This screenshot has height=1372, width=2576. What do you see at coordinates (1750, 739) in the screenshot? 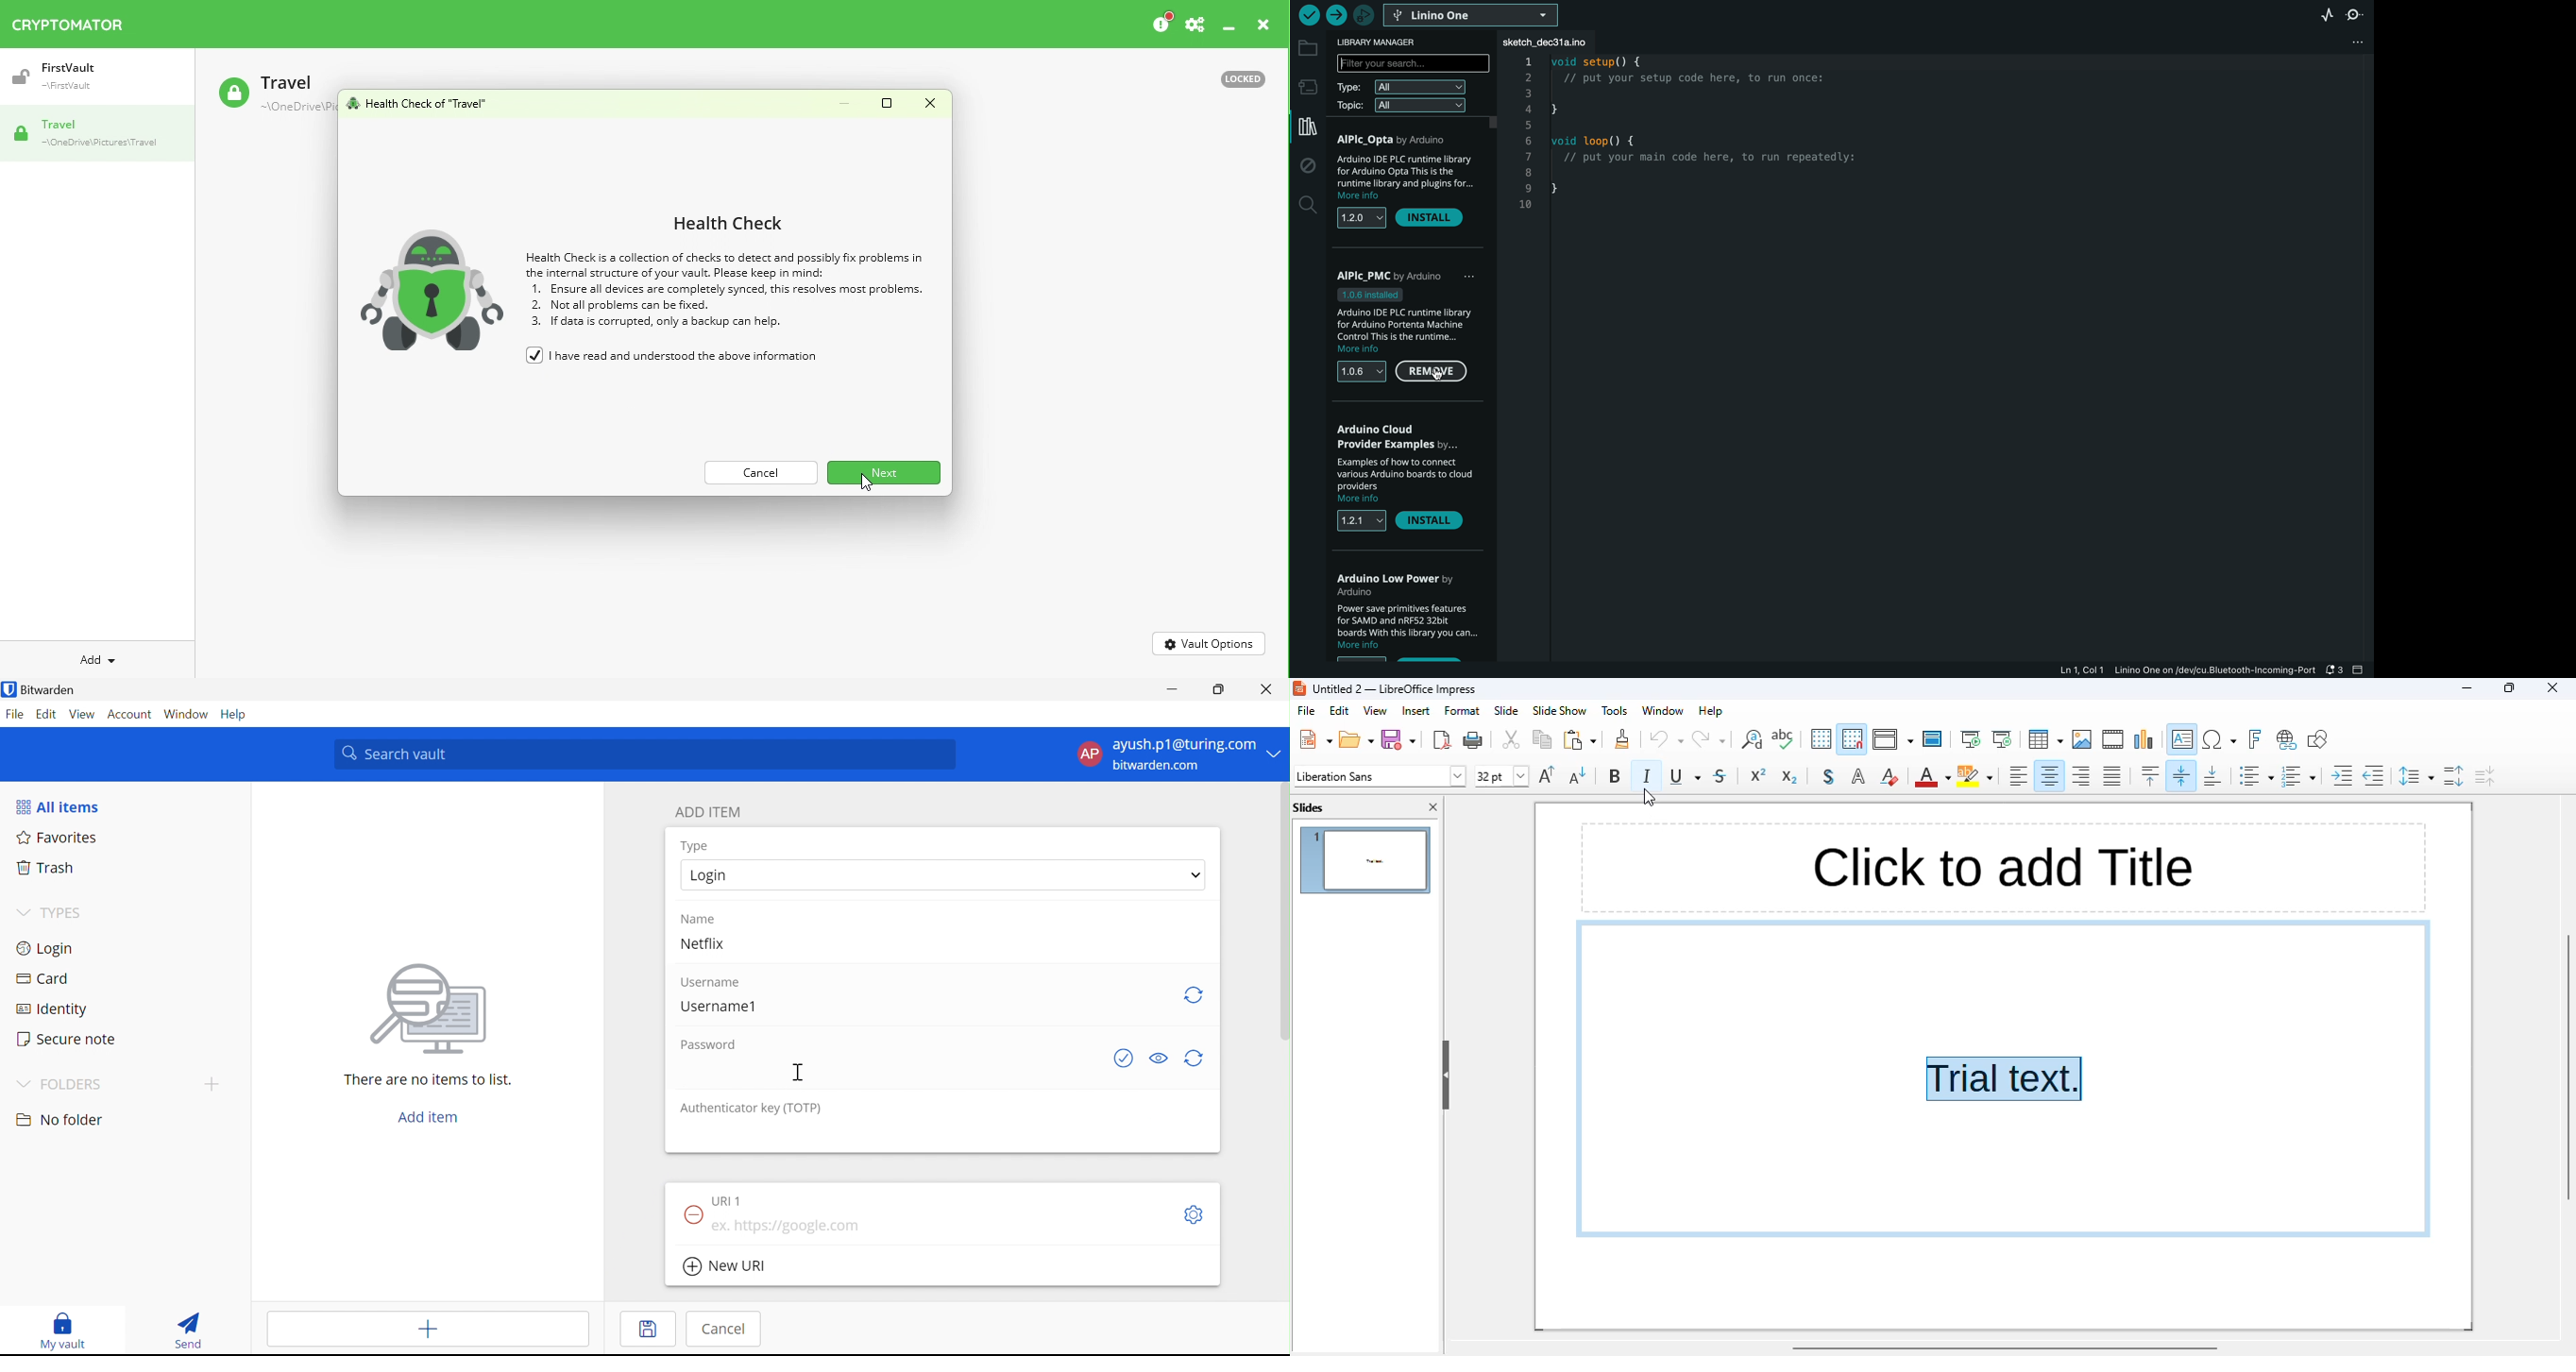
I see `find and replace` at bounding box center [1750, 739].